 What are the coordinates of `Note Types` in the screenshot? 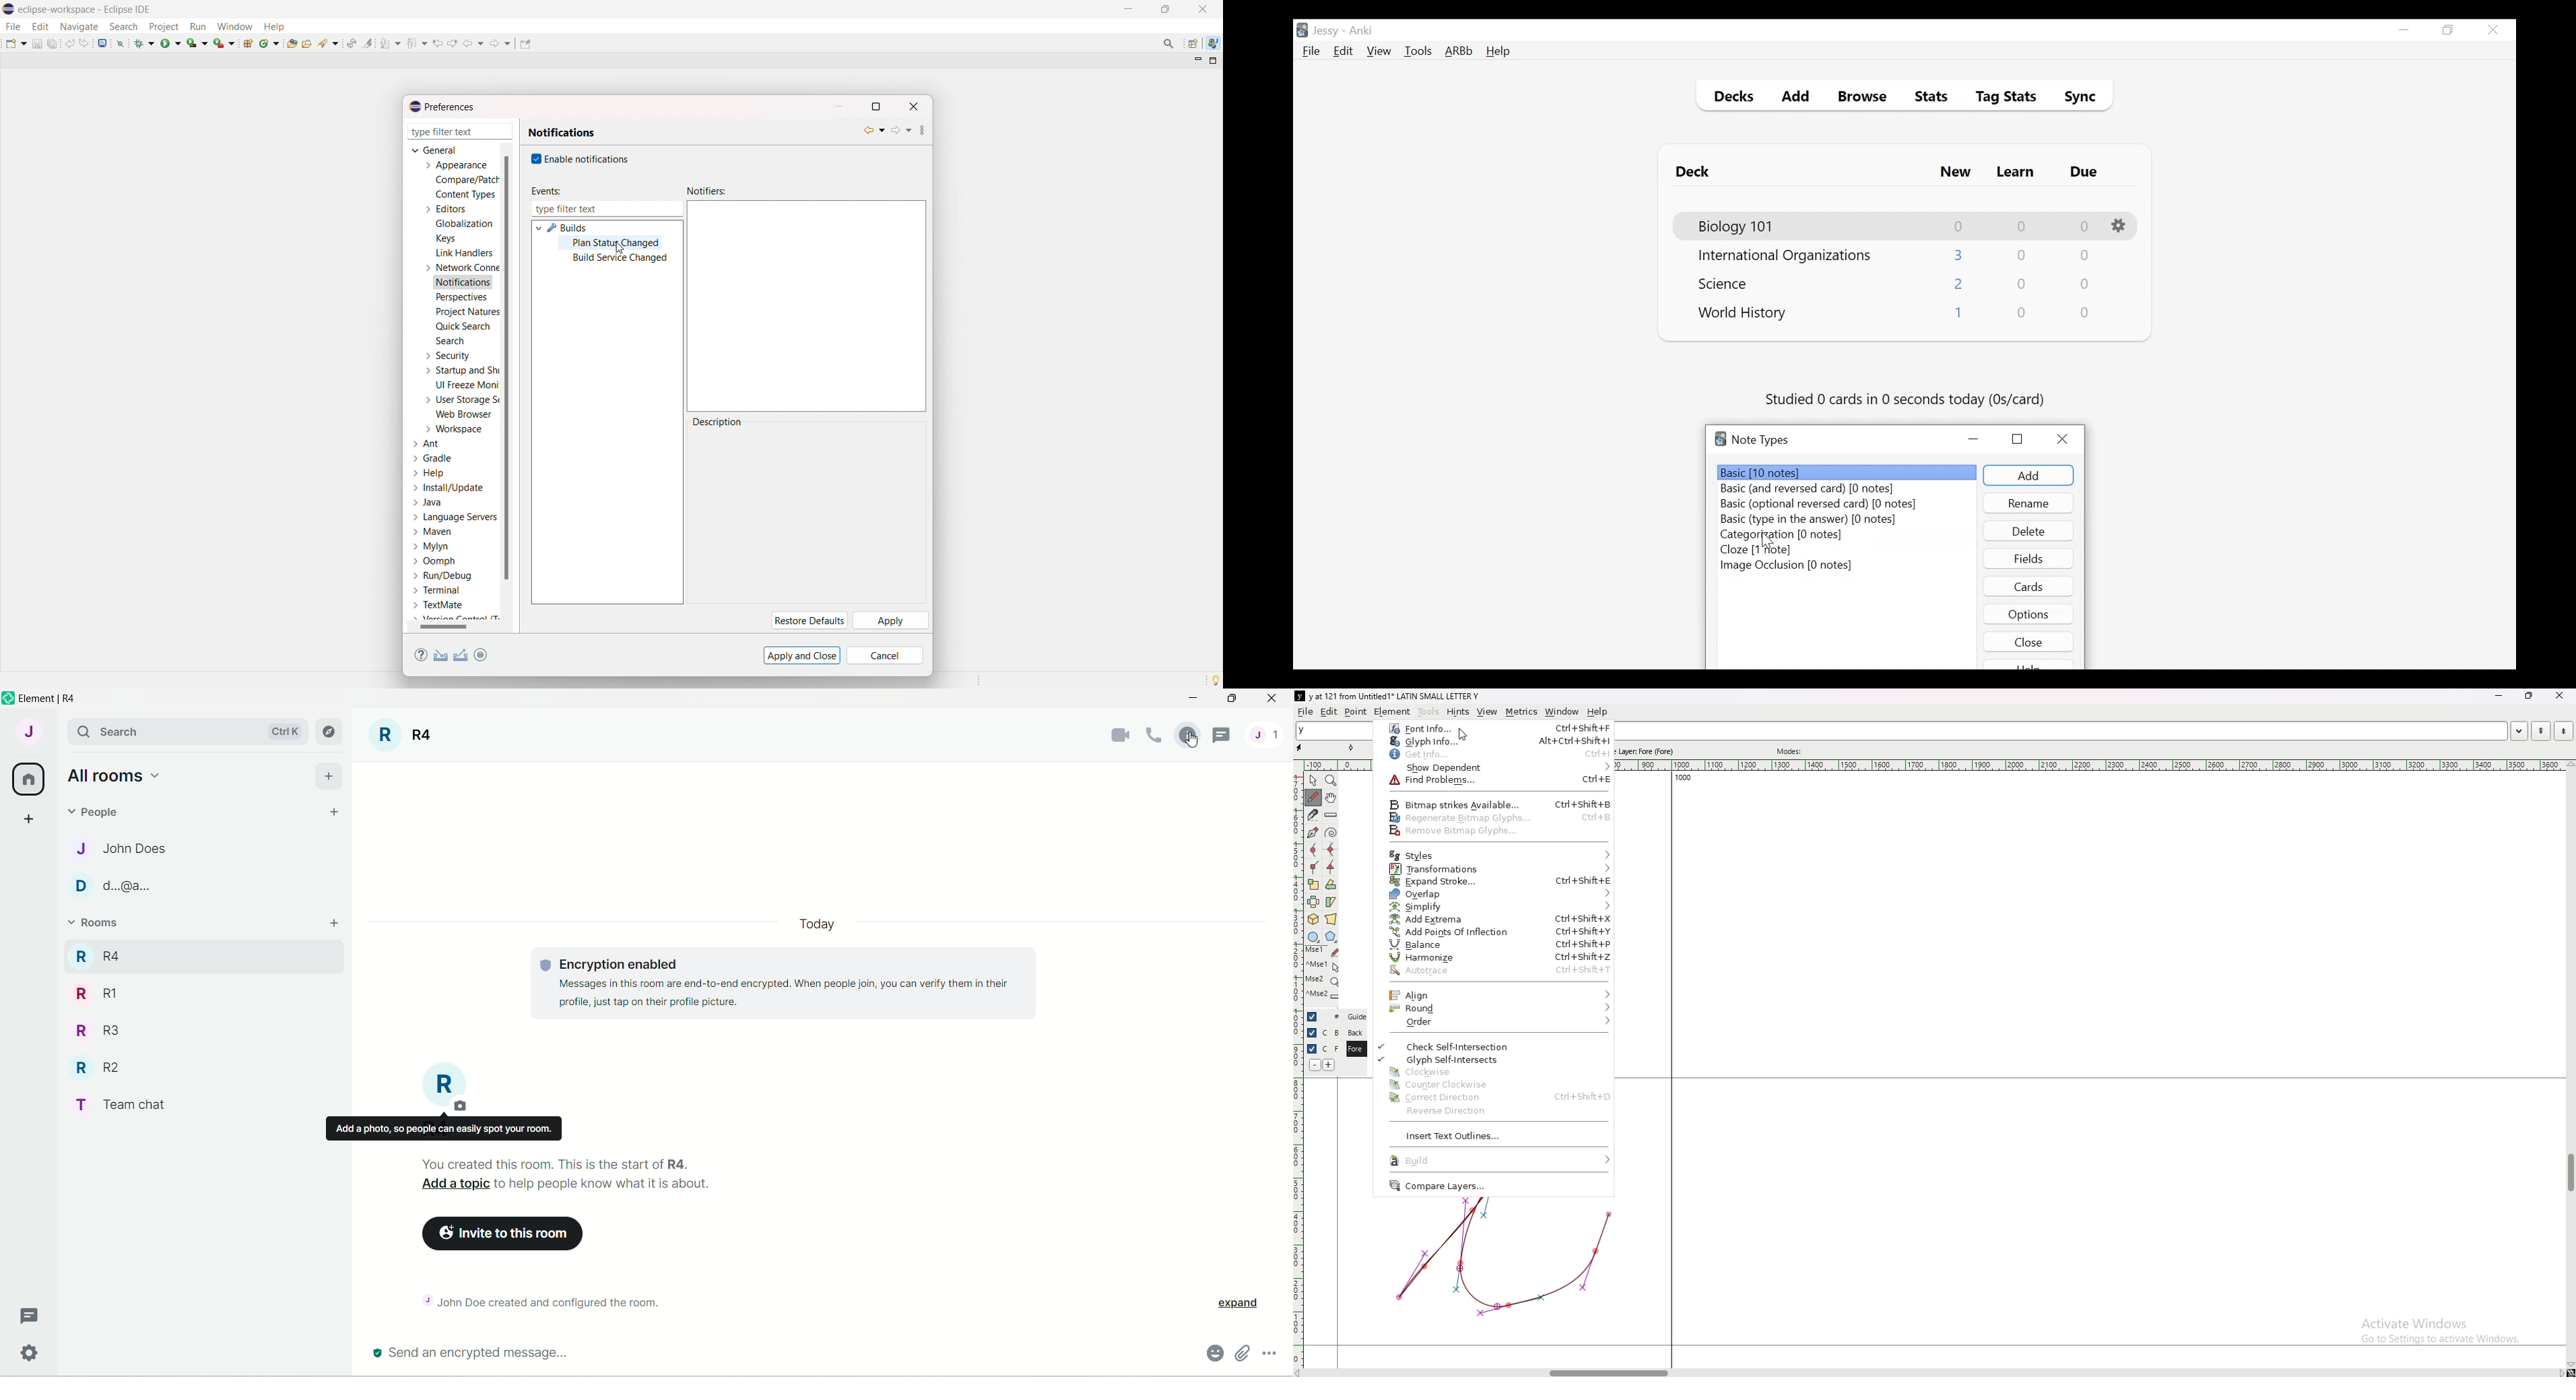 It's located at (1760, 440).